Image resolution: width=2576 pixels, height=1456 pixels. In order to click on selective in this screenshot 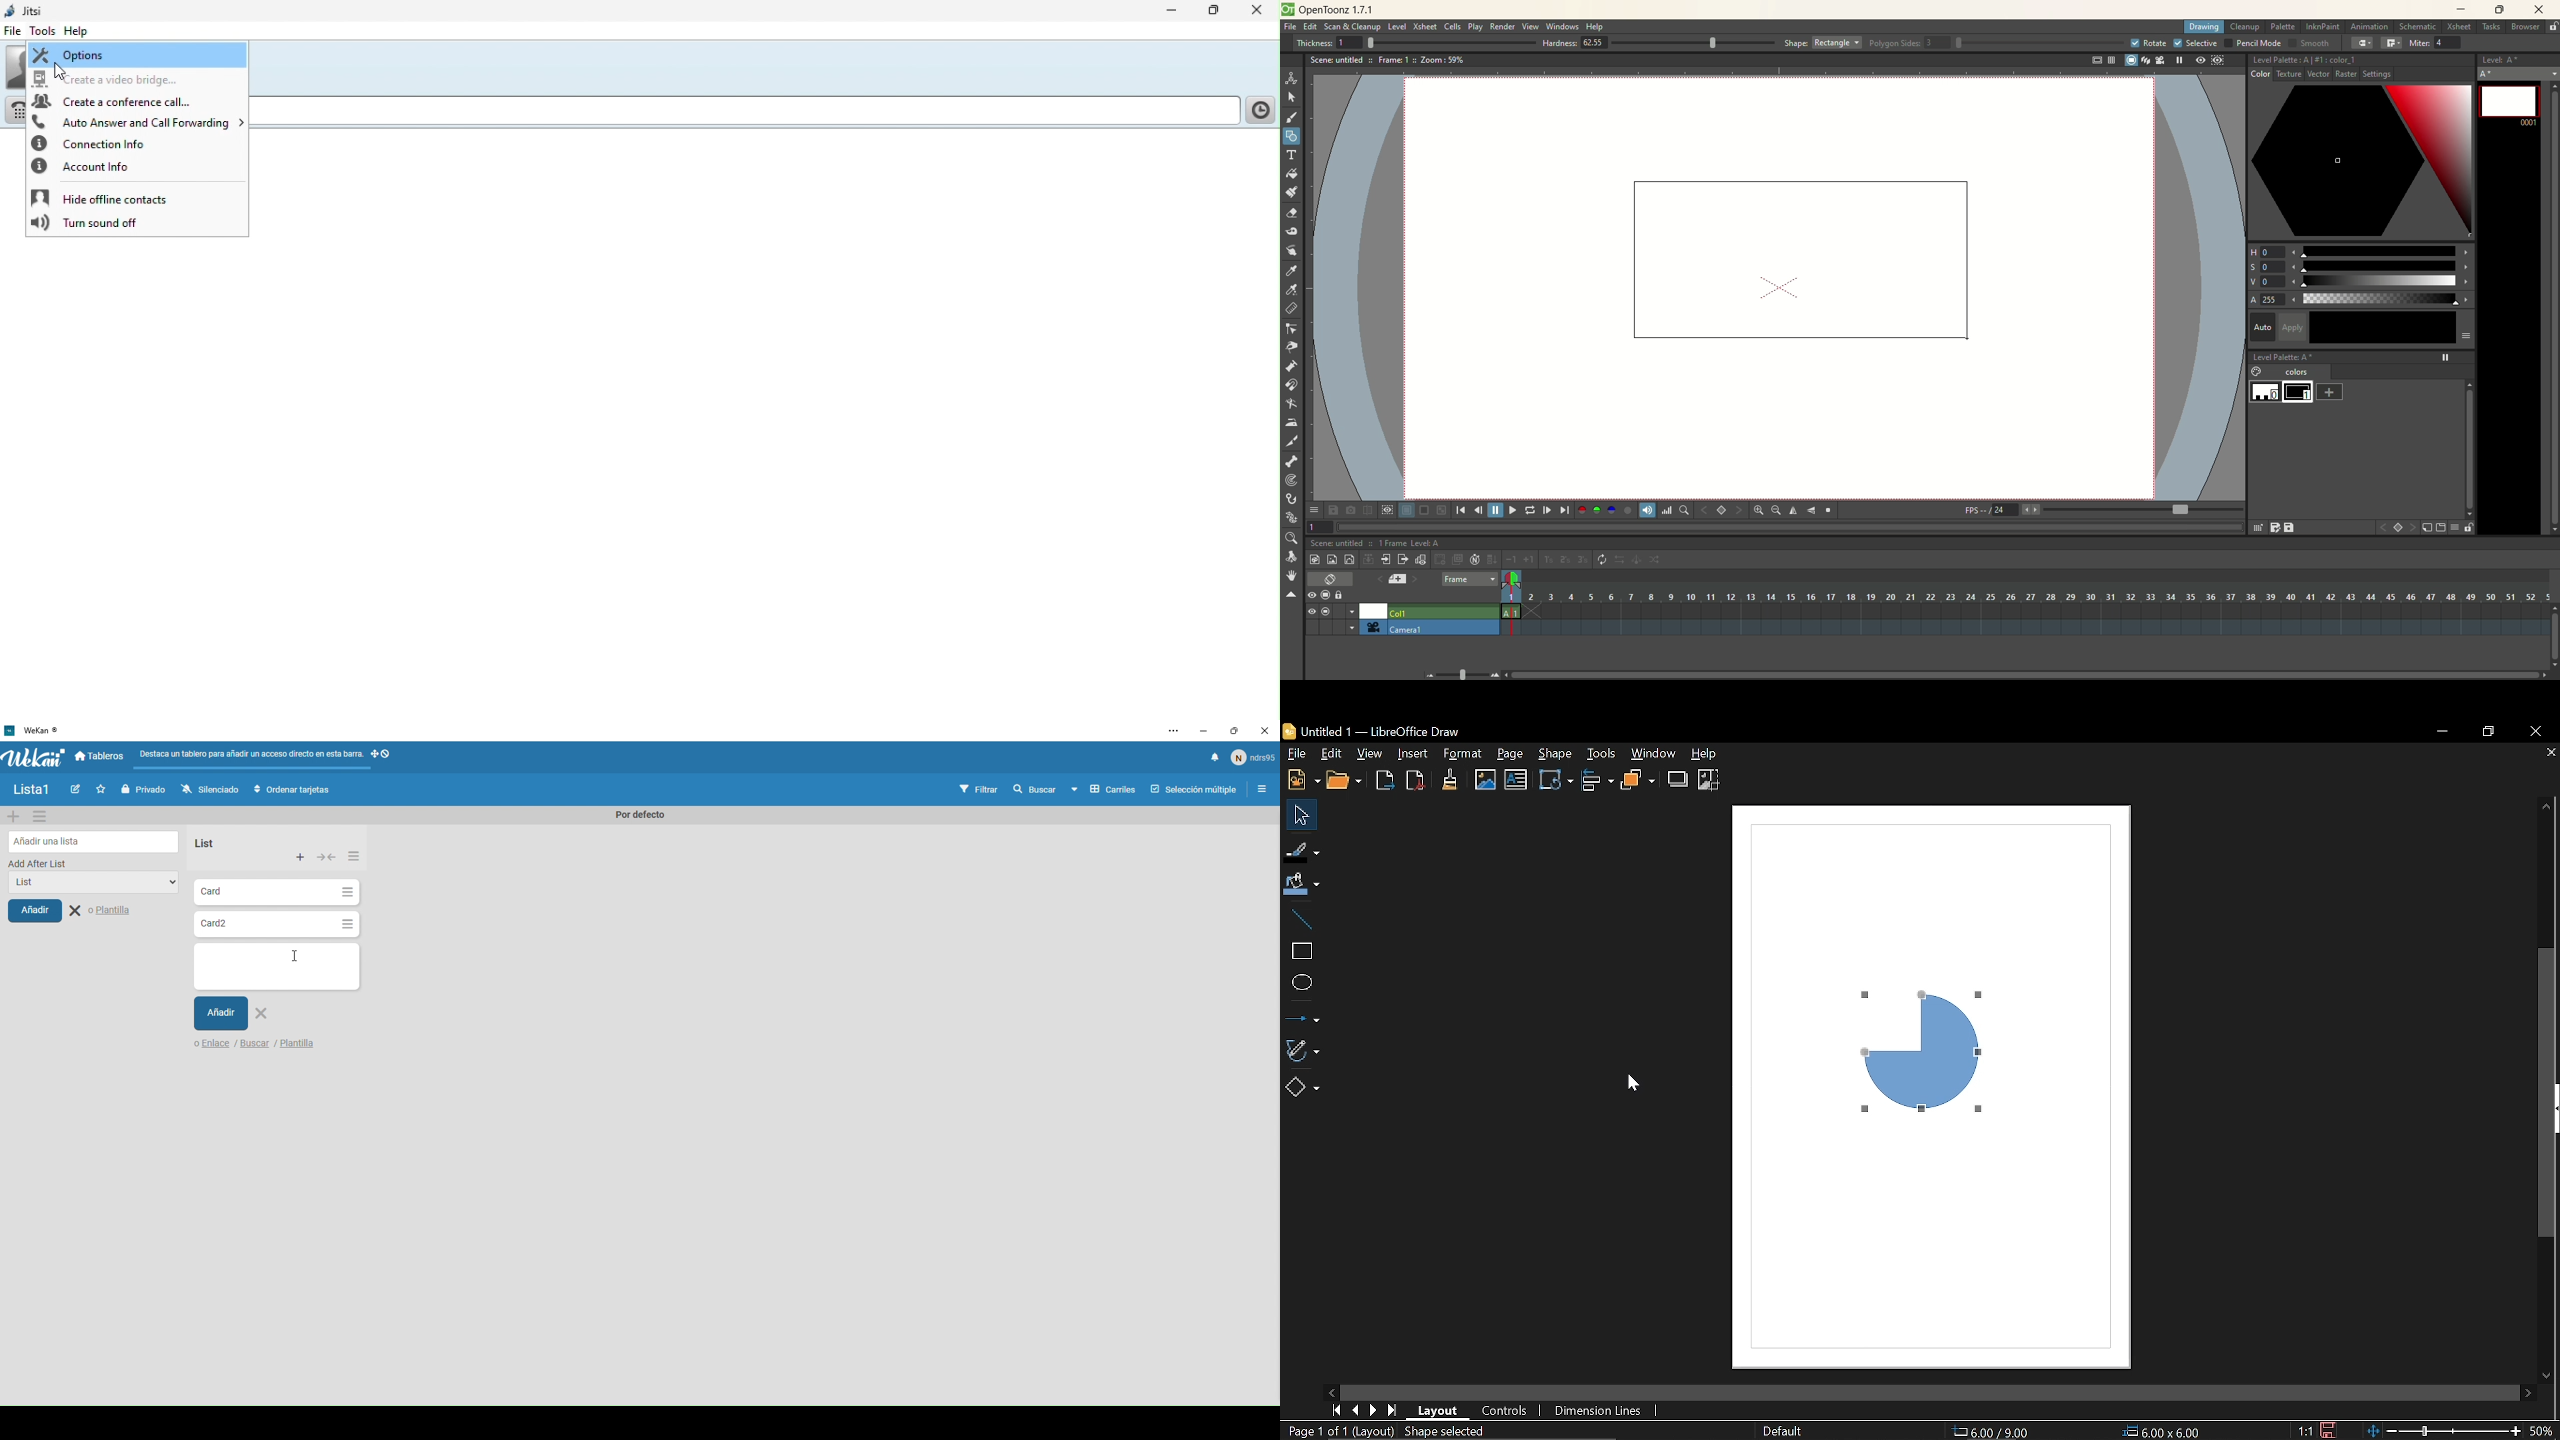, I will do `click(2196, 43)`.